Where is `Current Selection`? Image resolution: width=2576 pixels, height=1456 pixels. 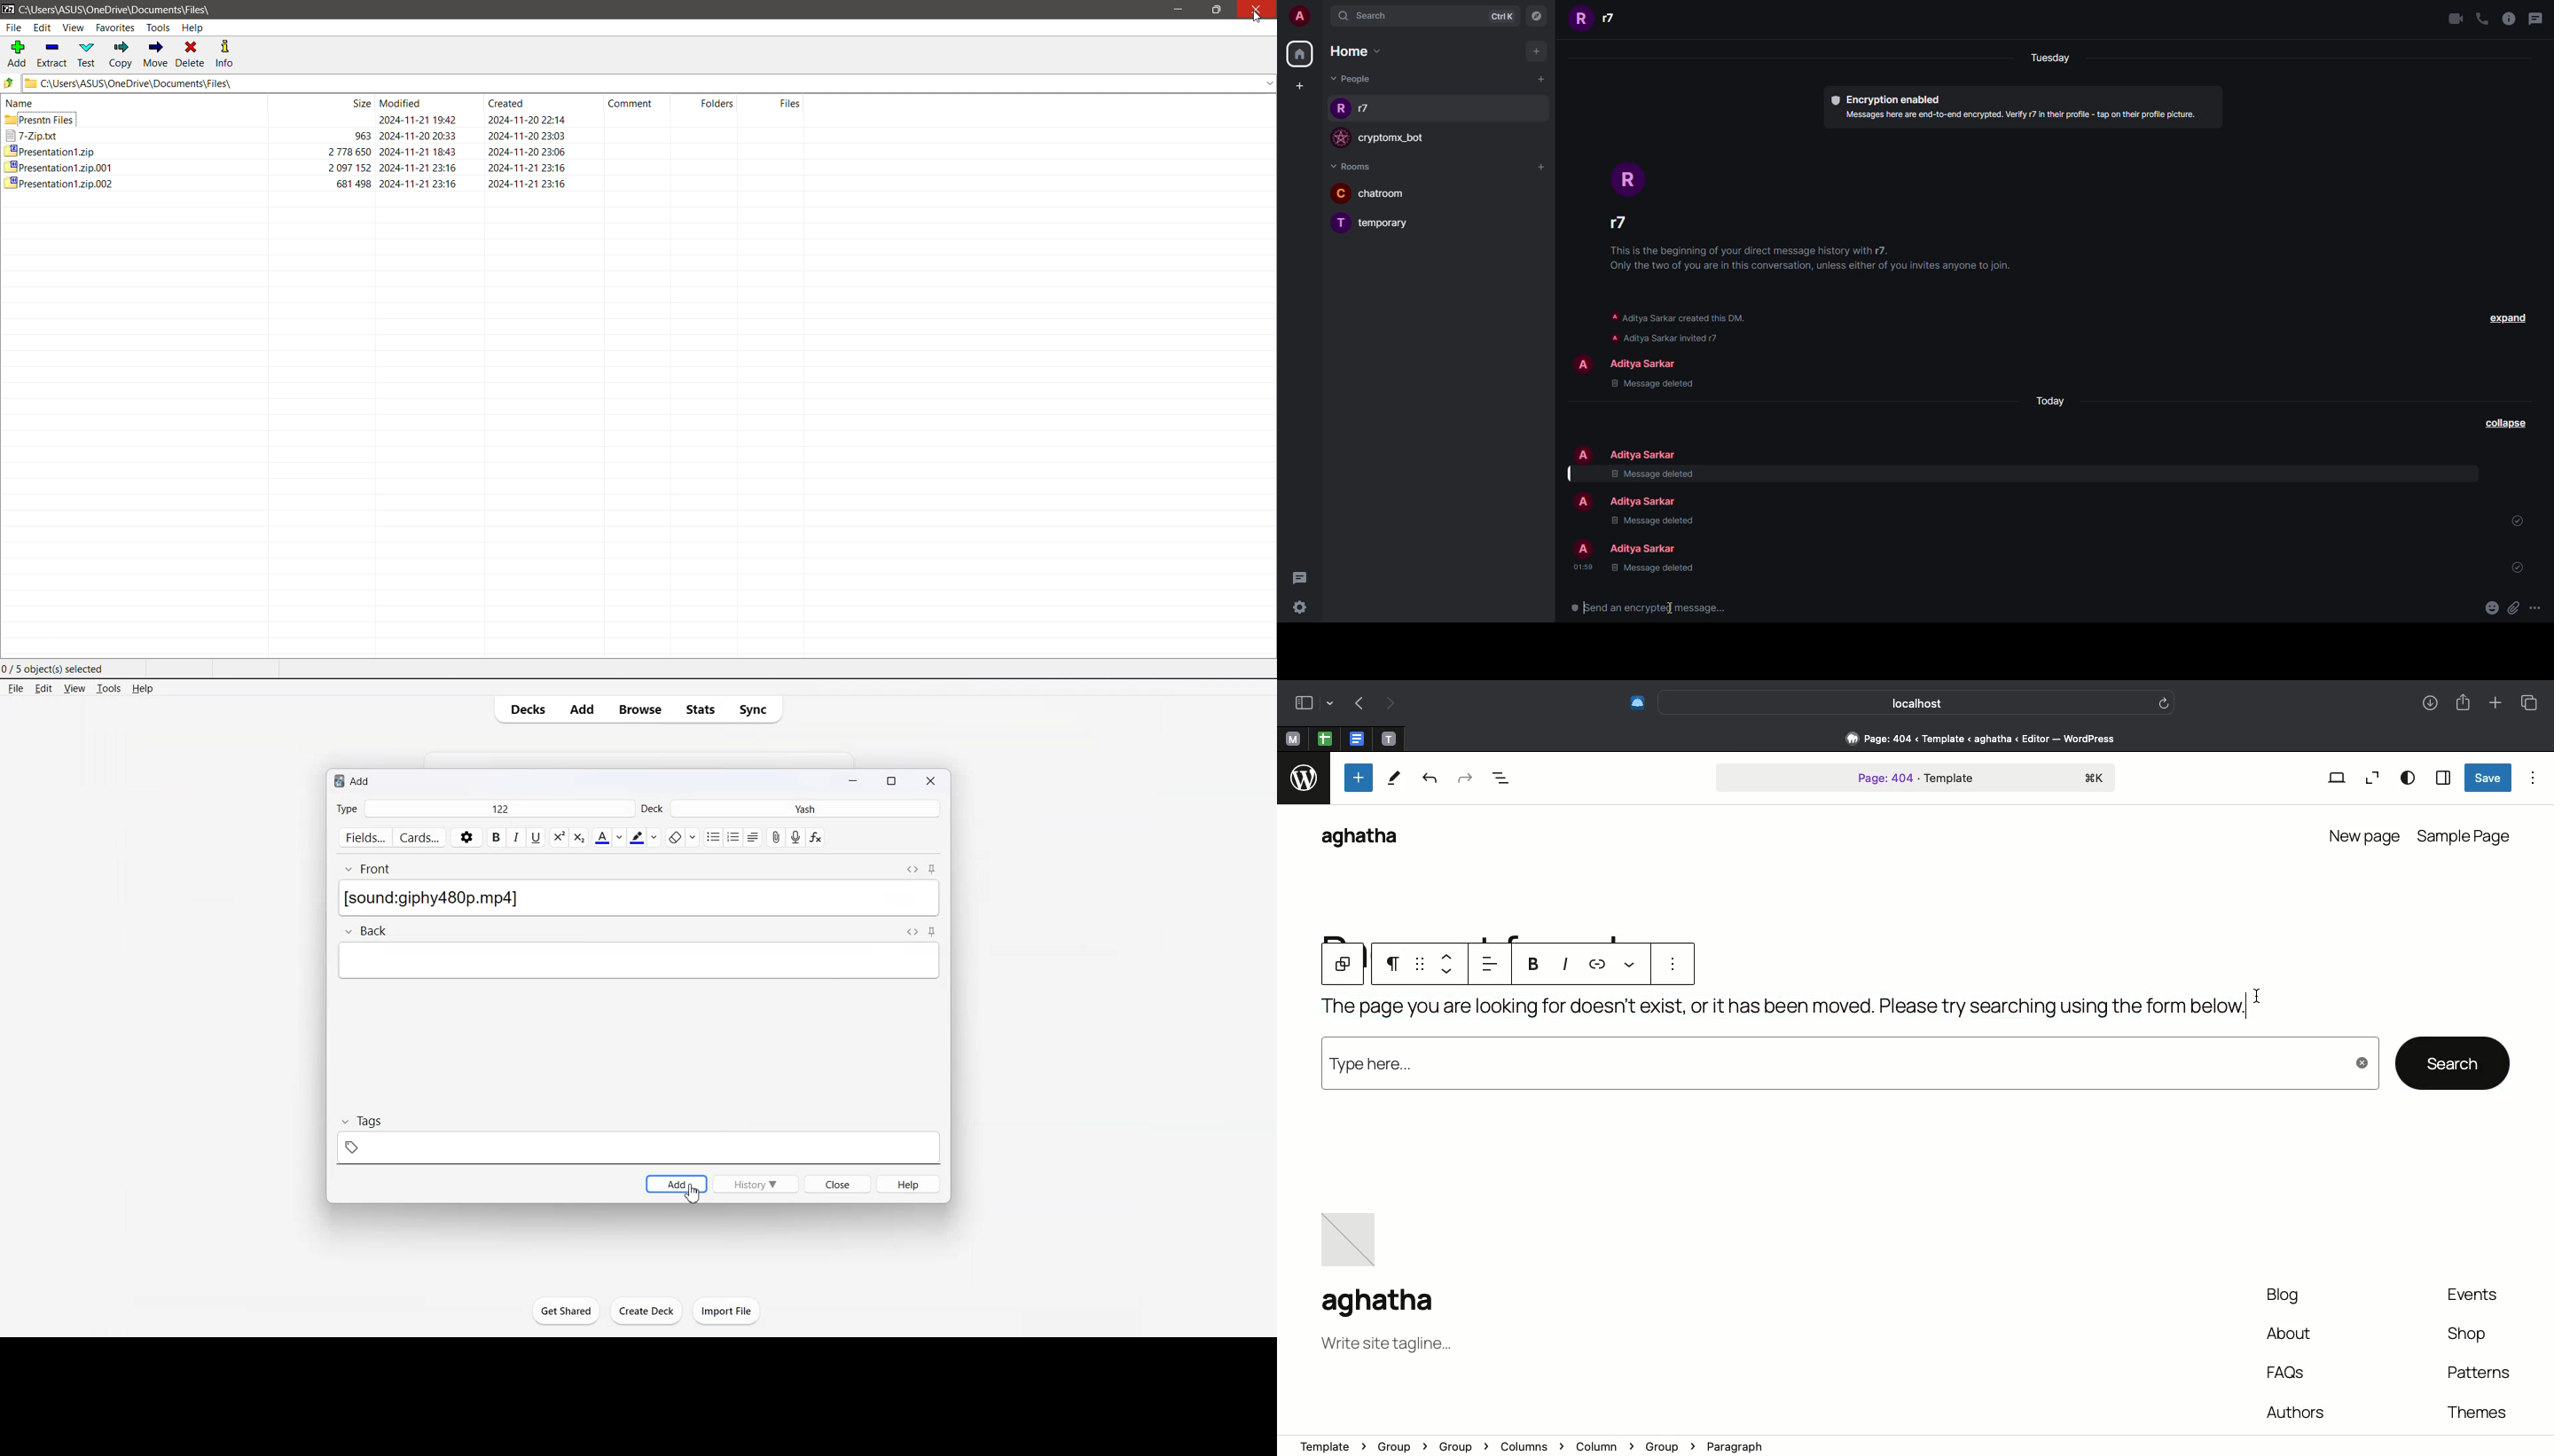
Current Selection is located at coordinates (59, 671).